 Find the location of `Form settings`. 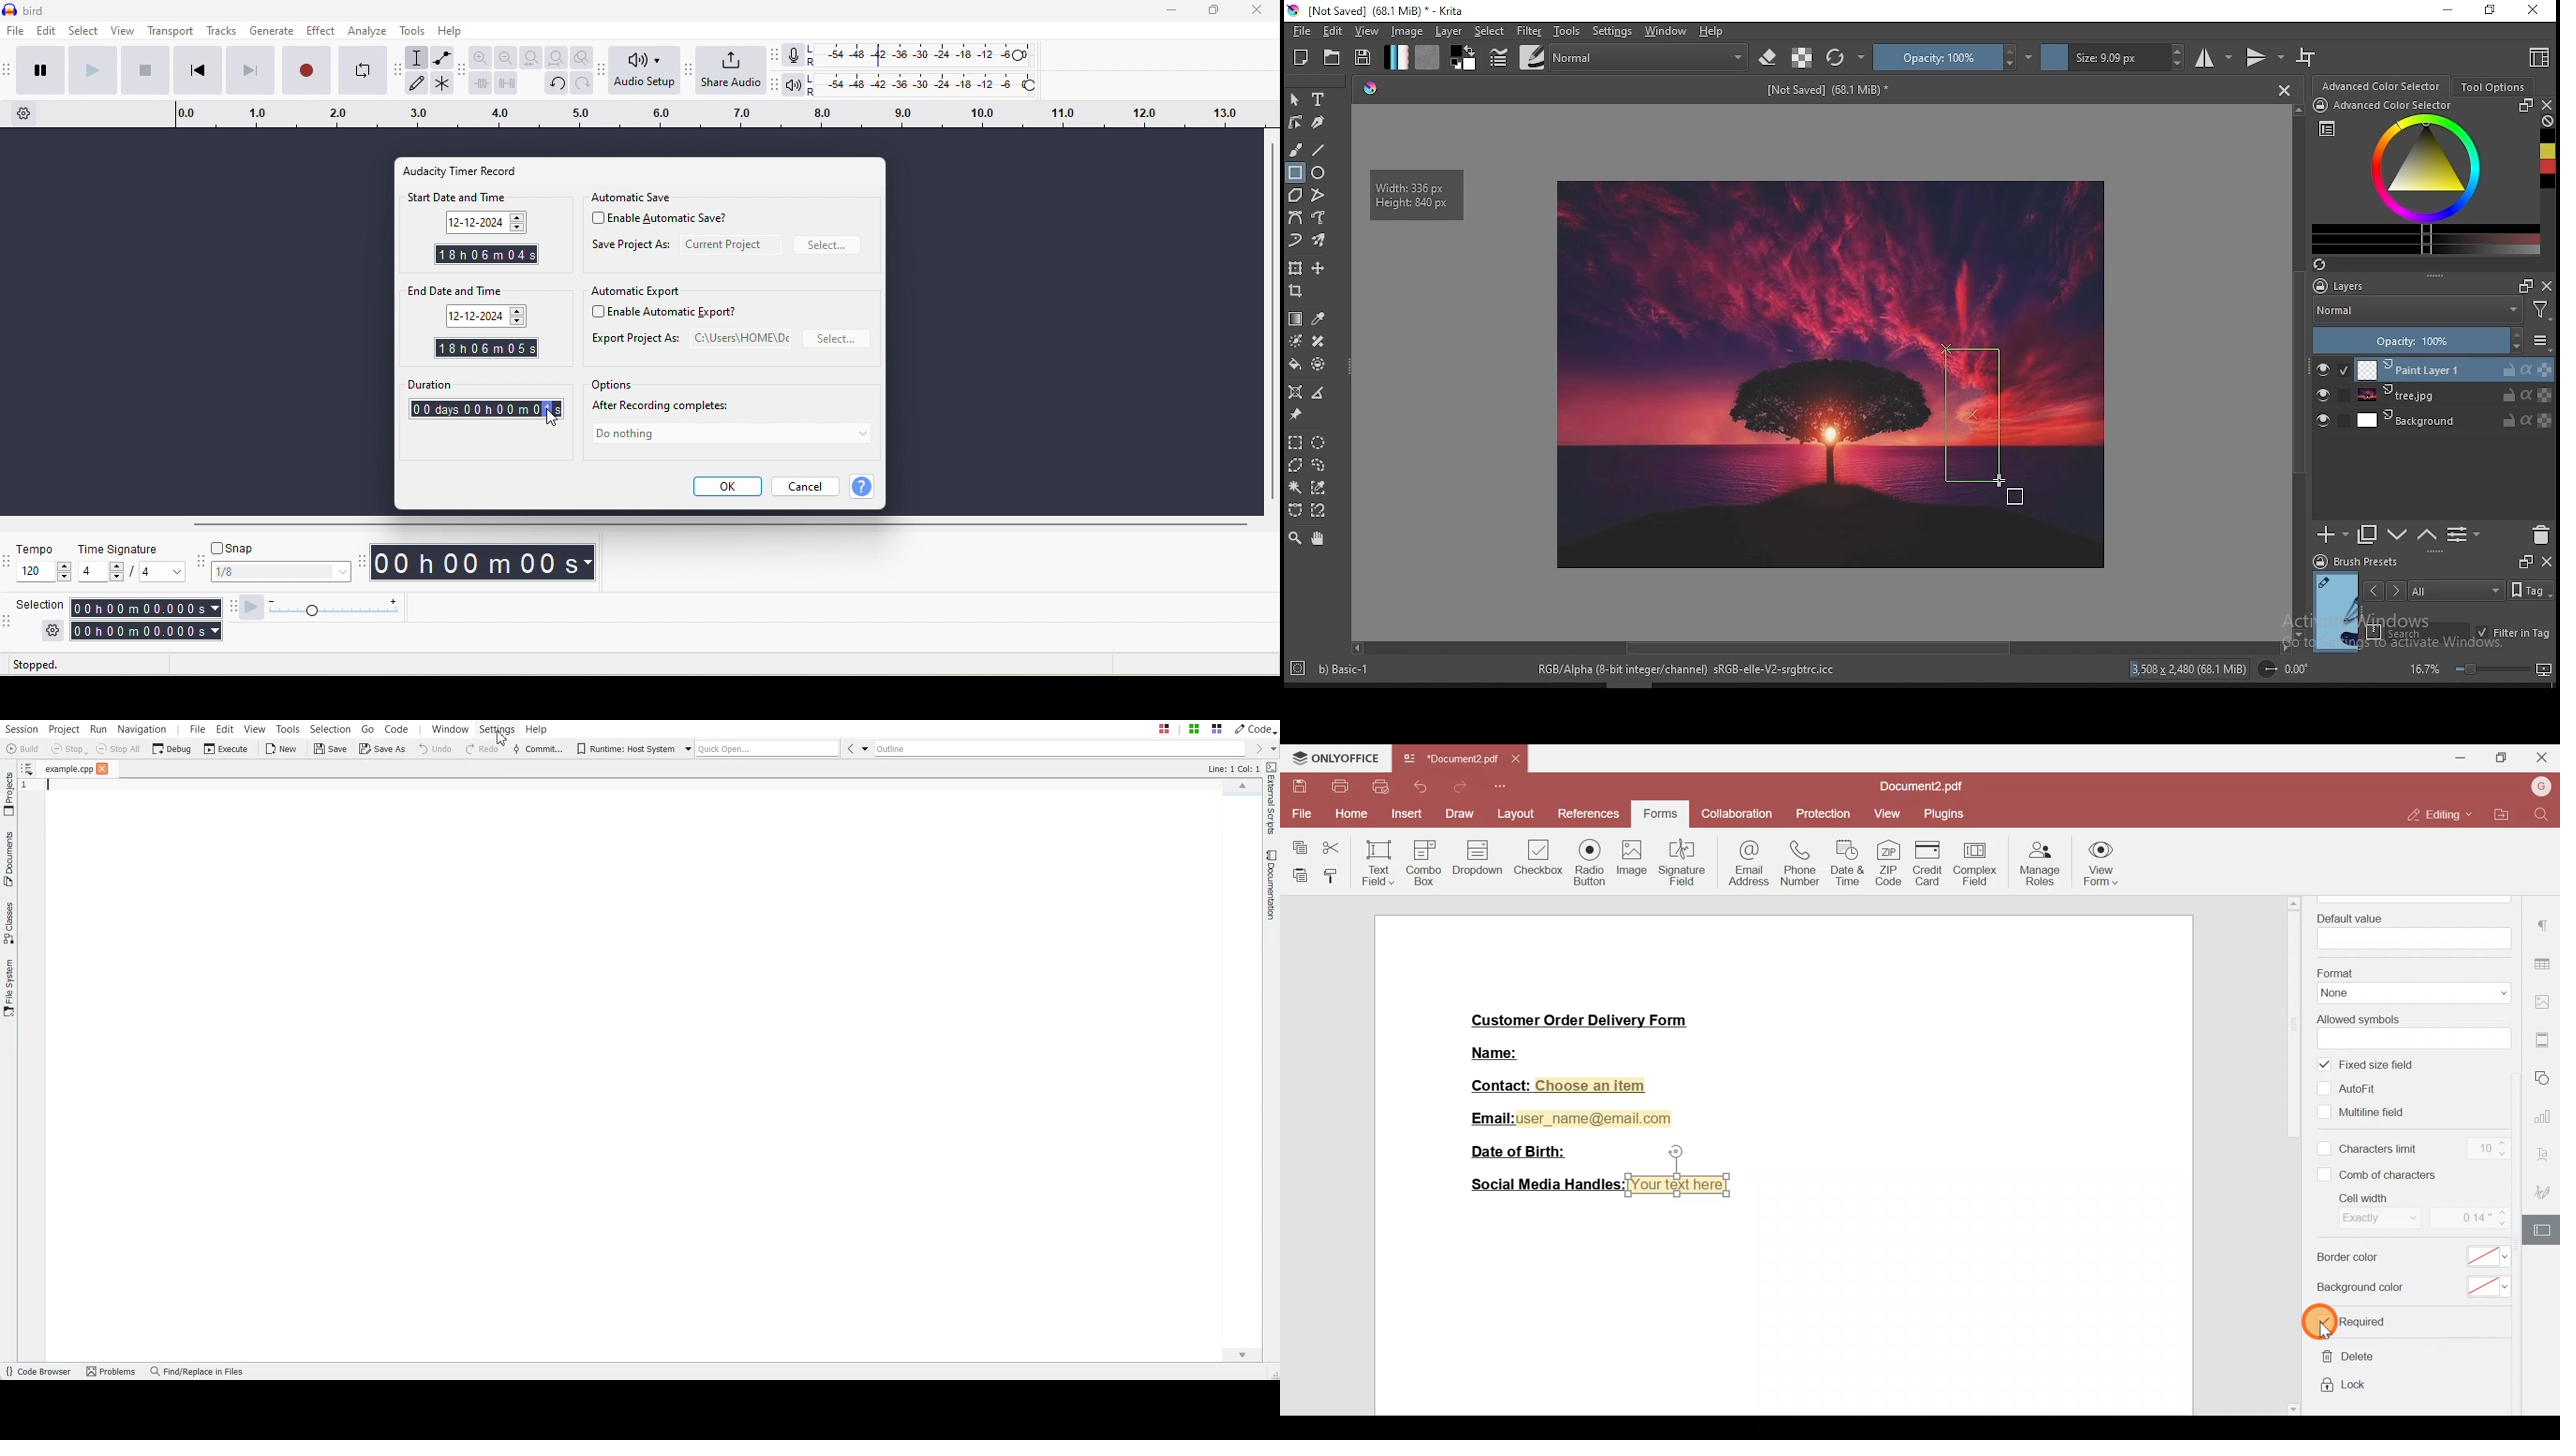

Form settings is located at coordinates (2544, 1229).